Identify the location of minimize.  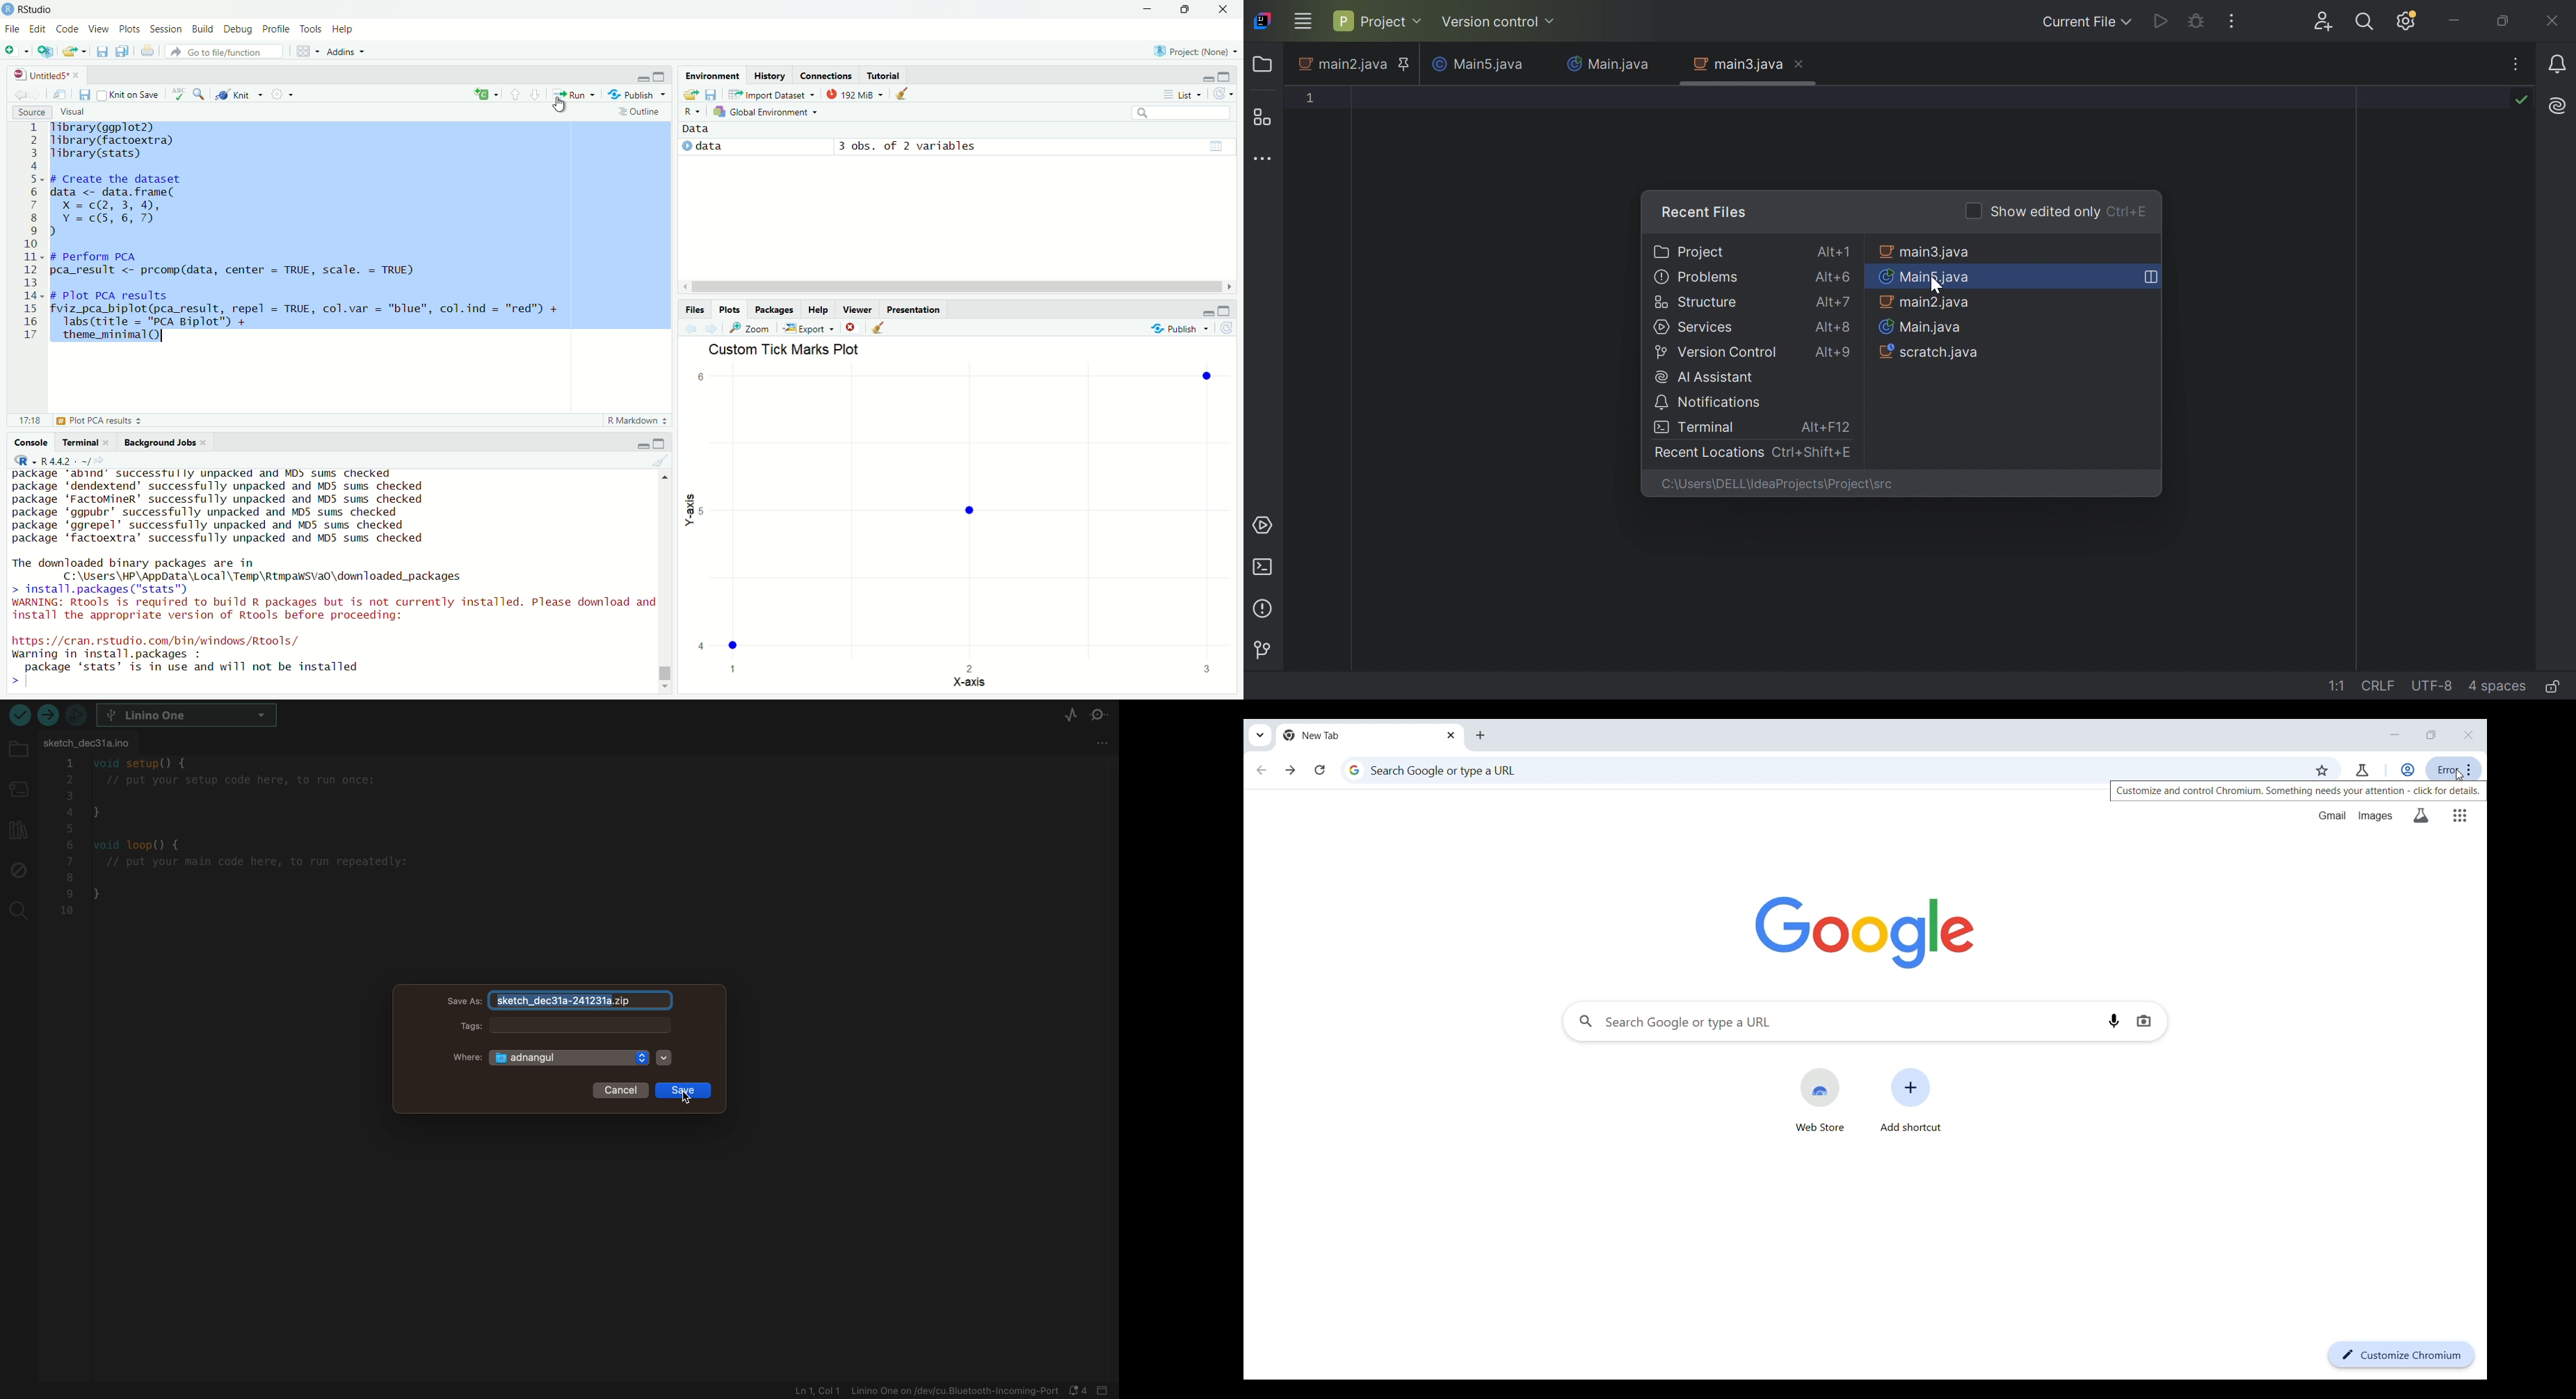
(644, 77).